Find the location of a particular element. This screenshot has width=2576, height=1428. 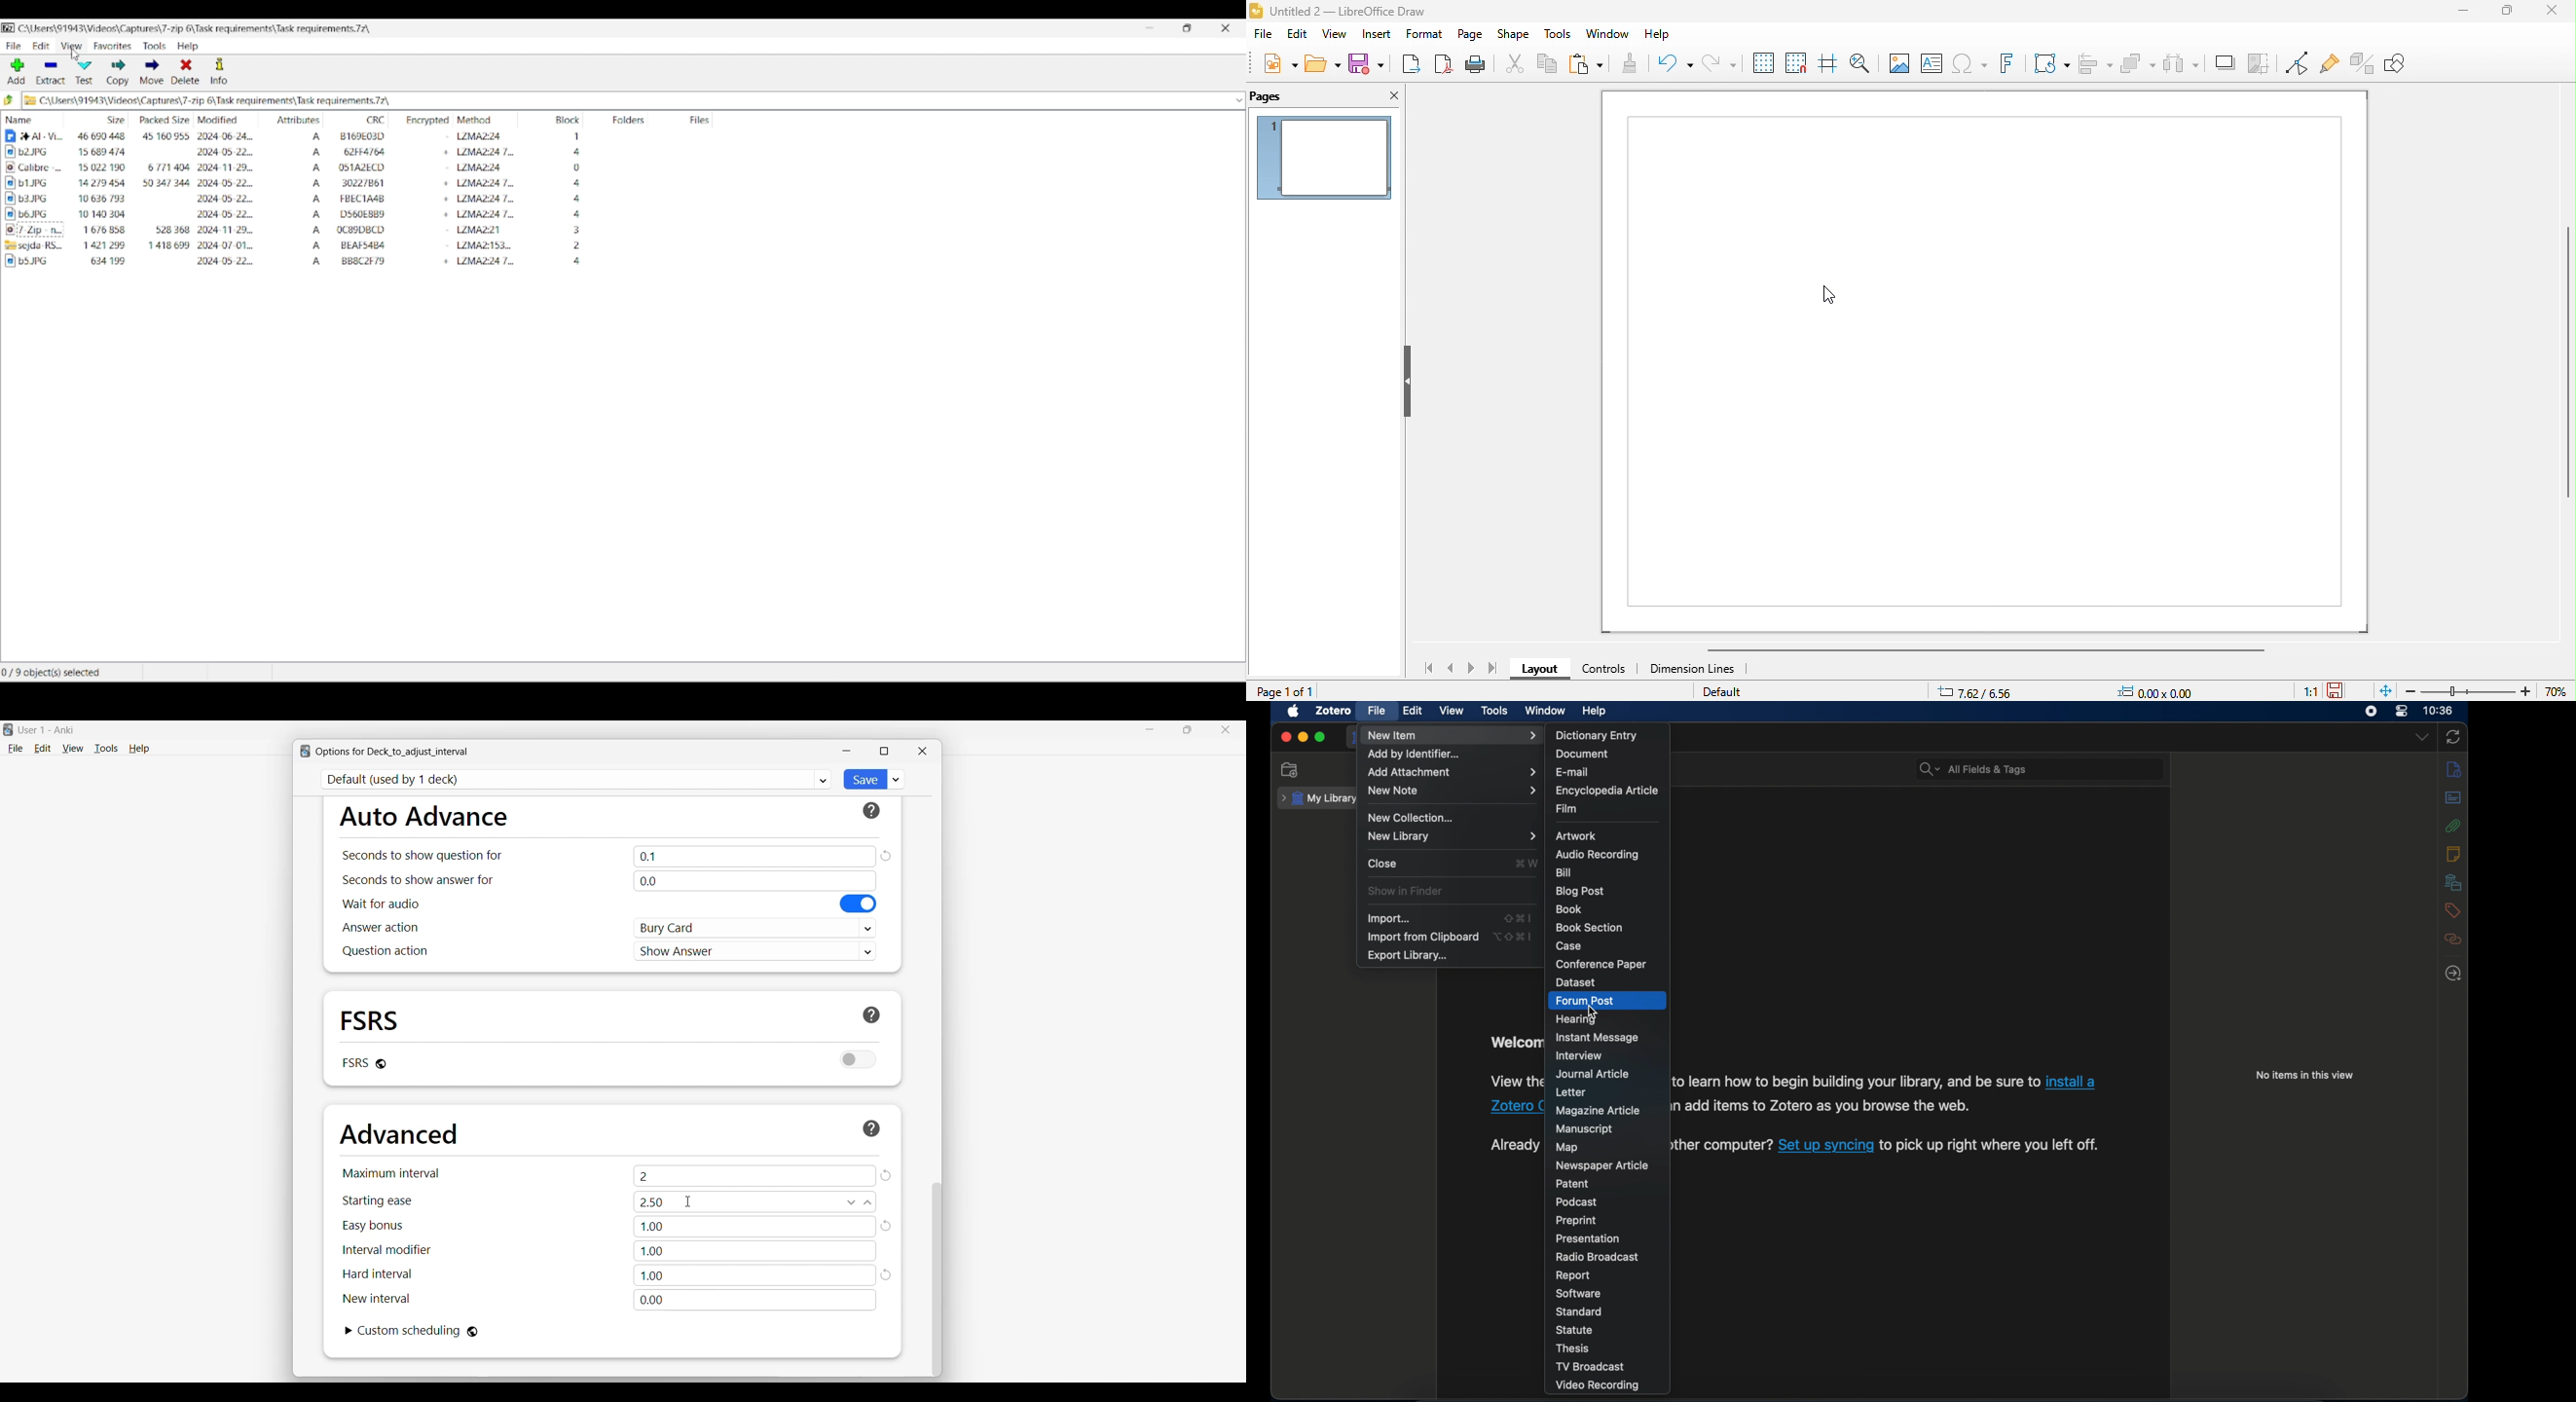

layout is located at coordinates (1537, 671).